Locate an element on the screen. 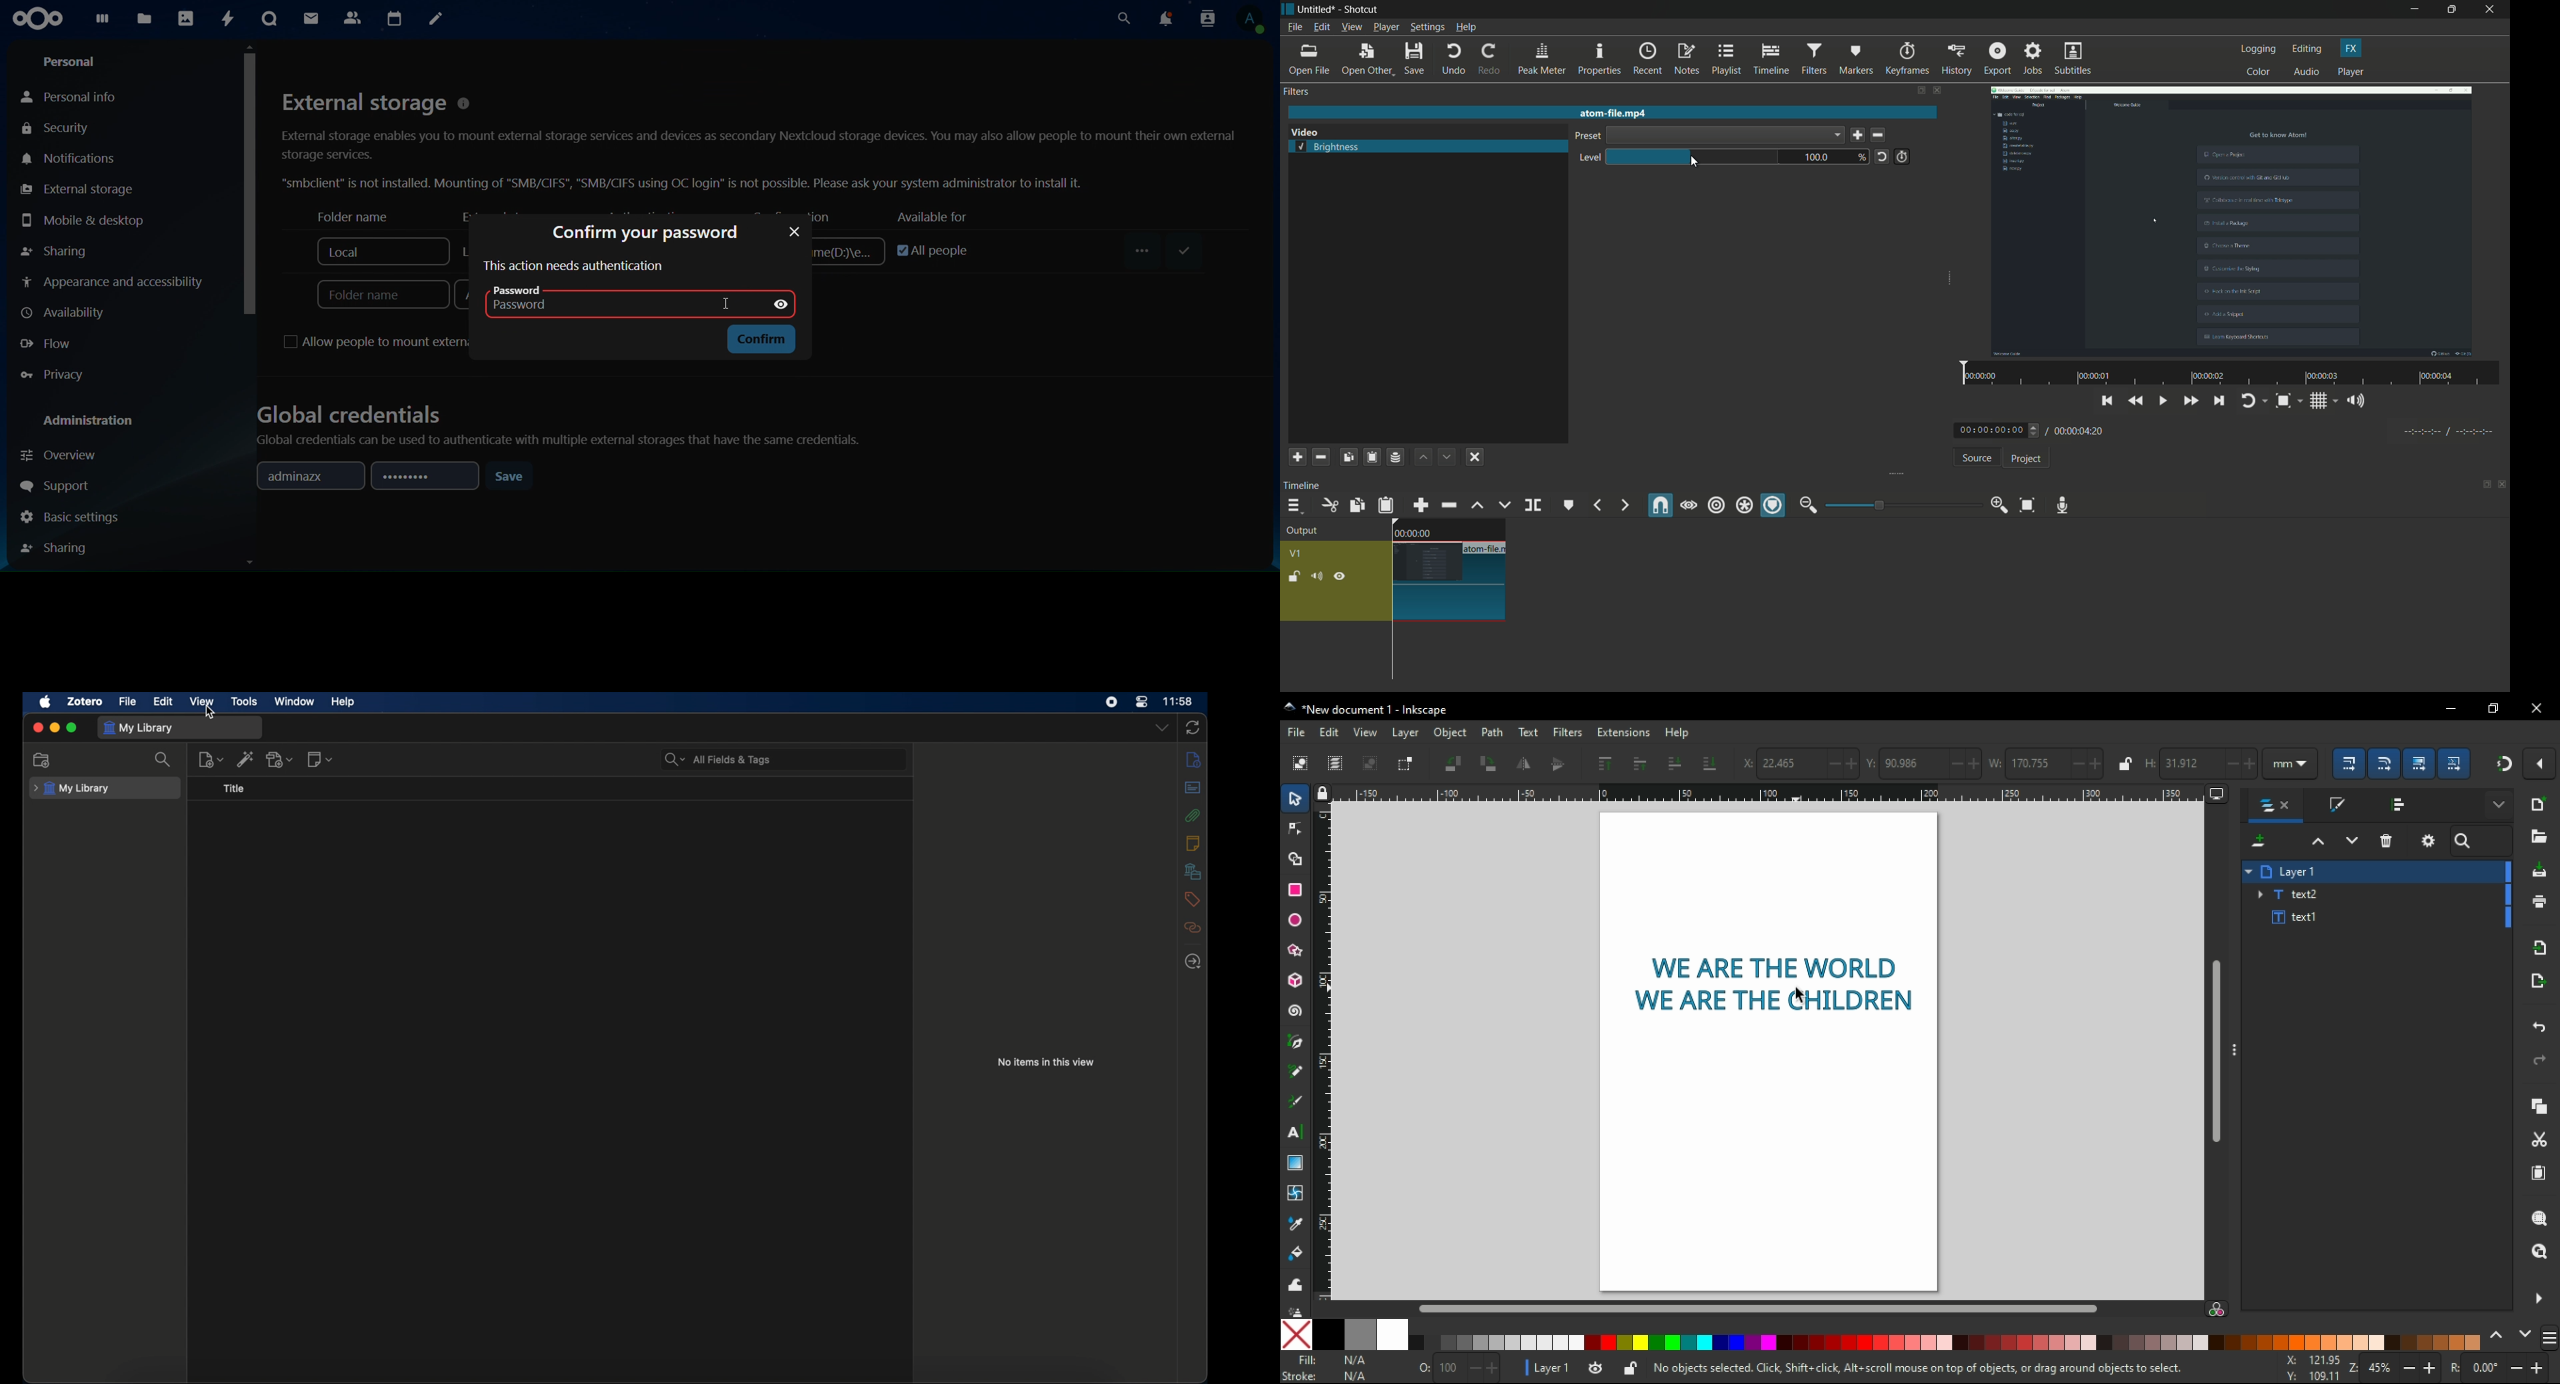 The width and height of the screenshot is (2576, 1400). rectangle tool is located at coordinates (1295, 890).